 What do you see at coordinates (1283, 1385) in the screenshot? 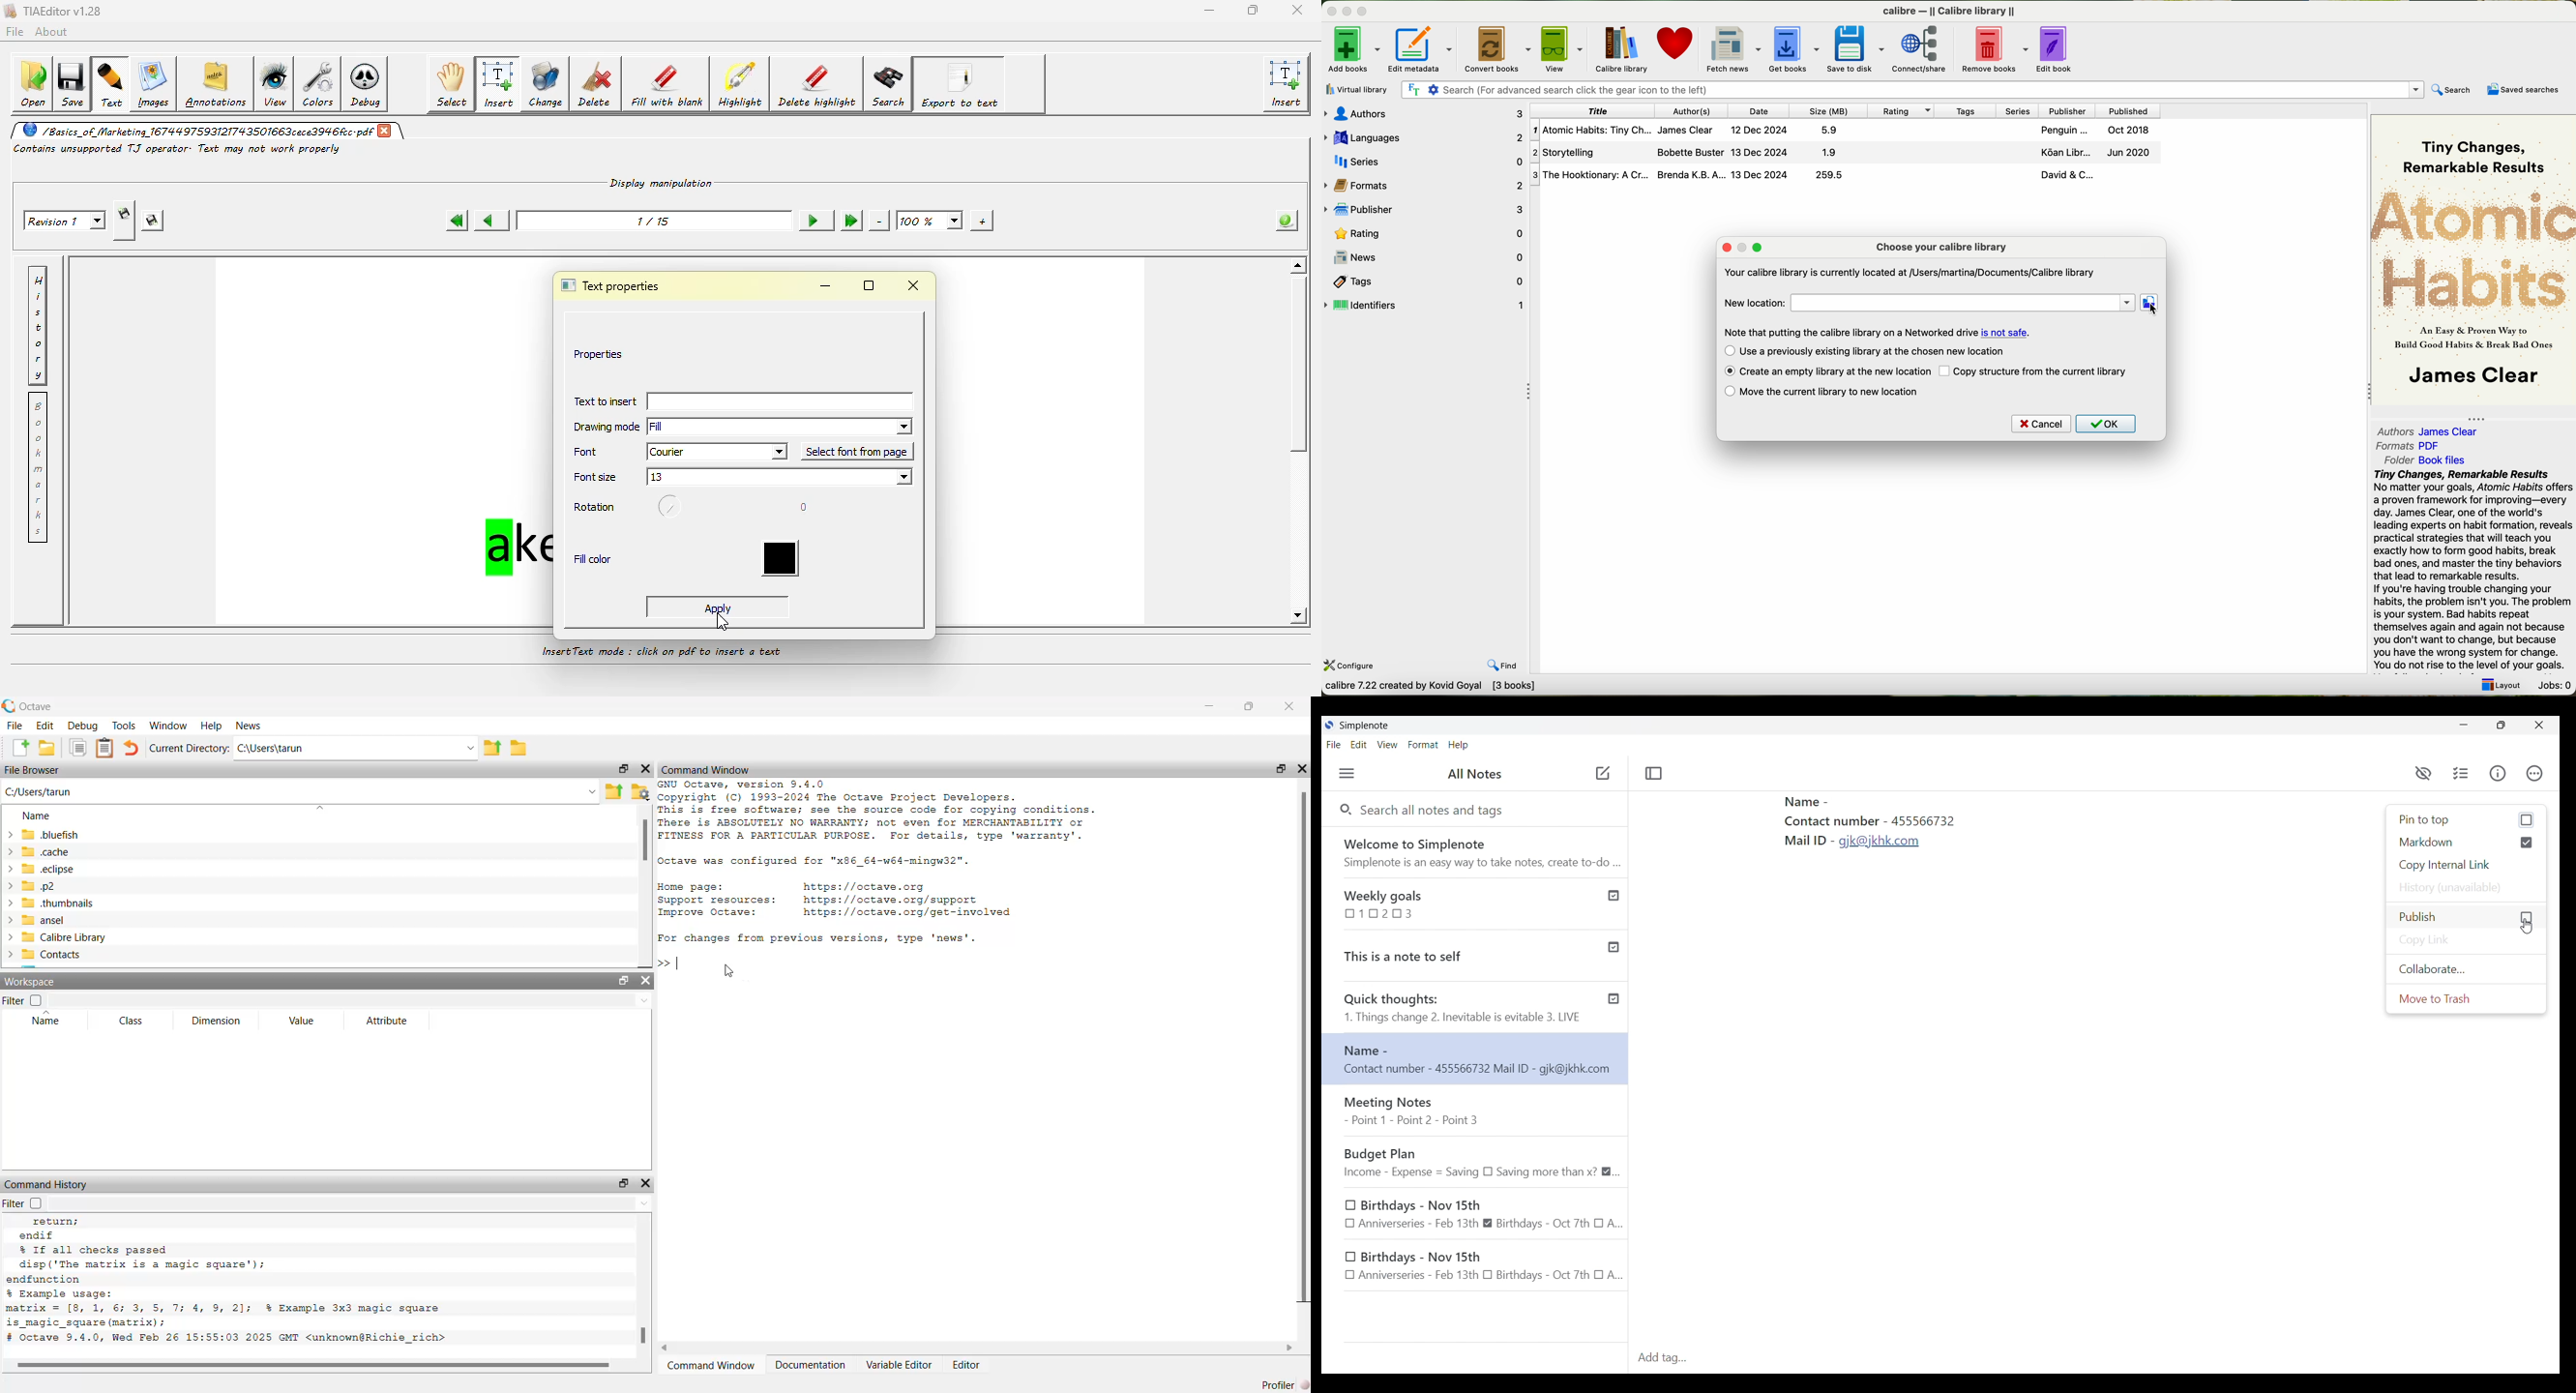
I see `Profiler` at bounding box center [1283, 1385].